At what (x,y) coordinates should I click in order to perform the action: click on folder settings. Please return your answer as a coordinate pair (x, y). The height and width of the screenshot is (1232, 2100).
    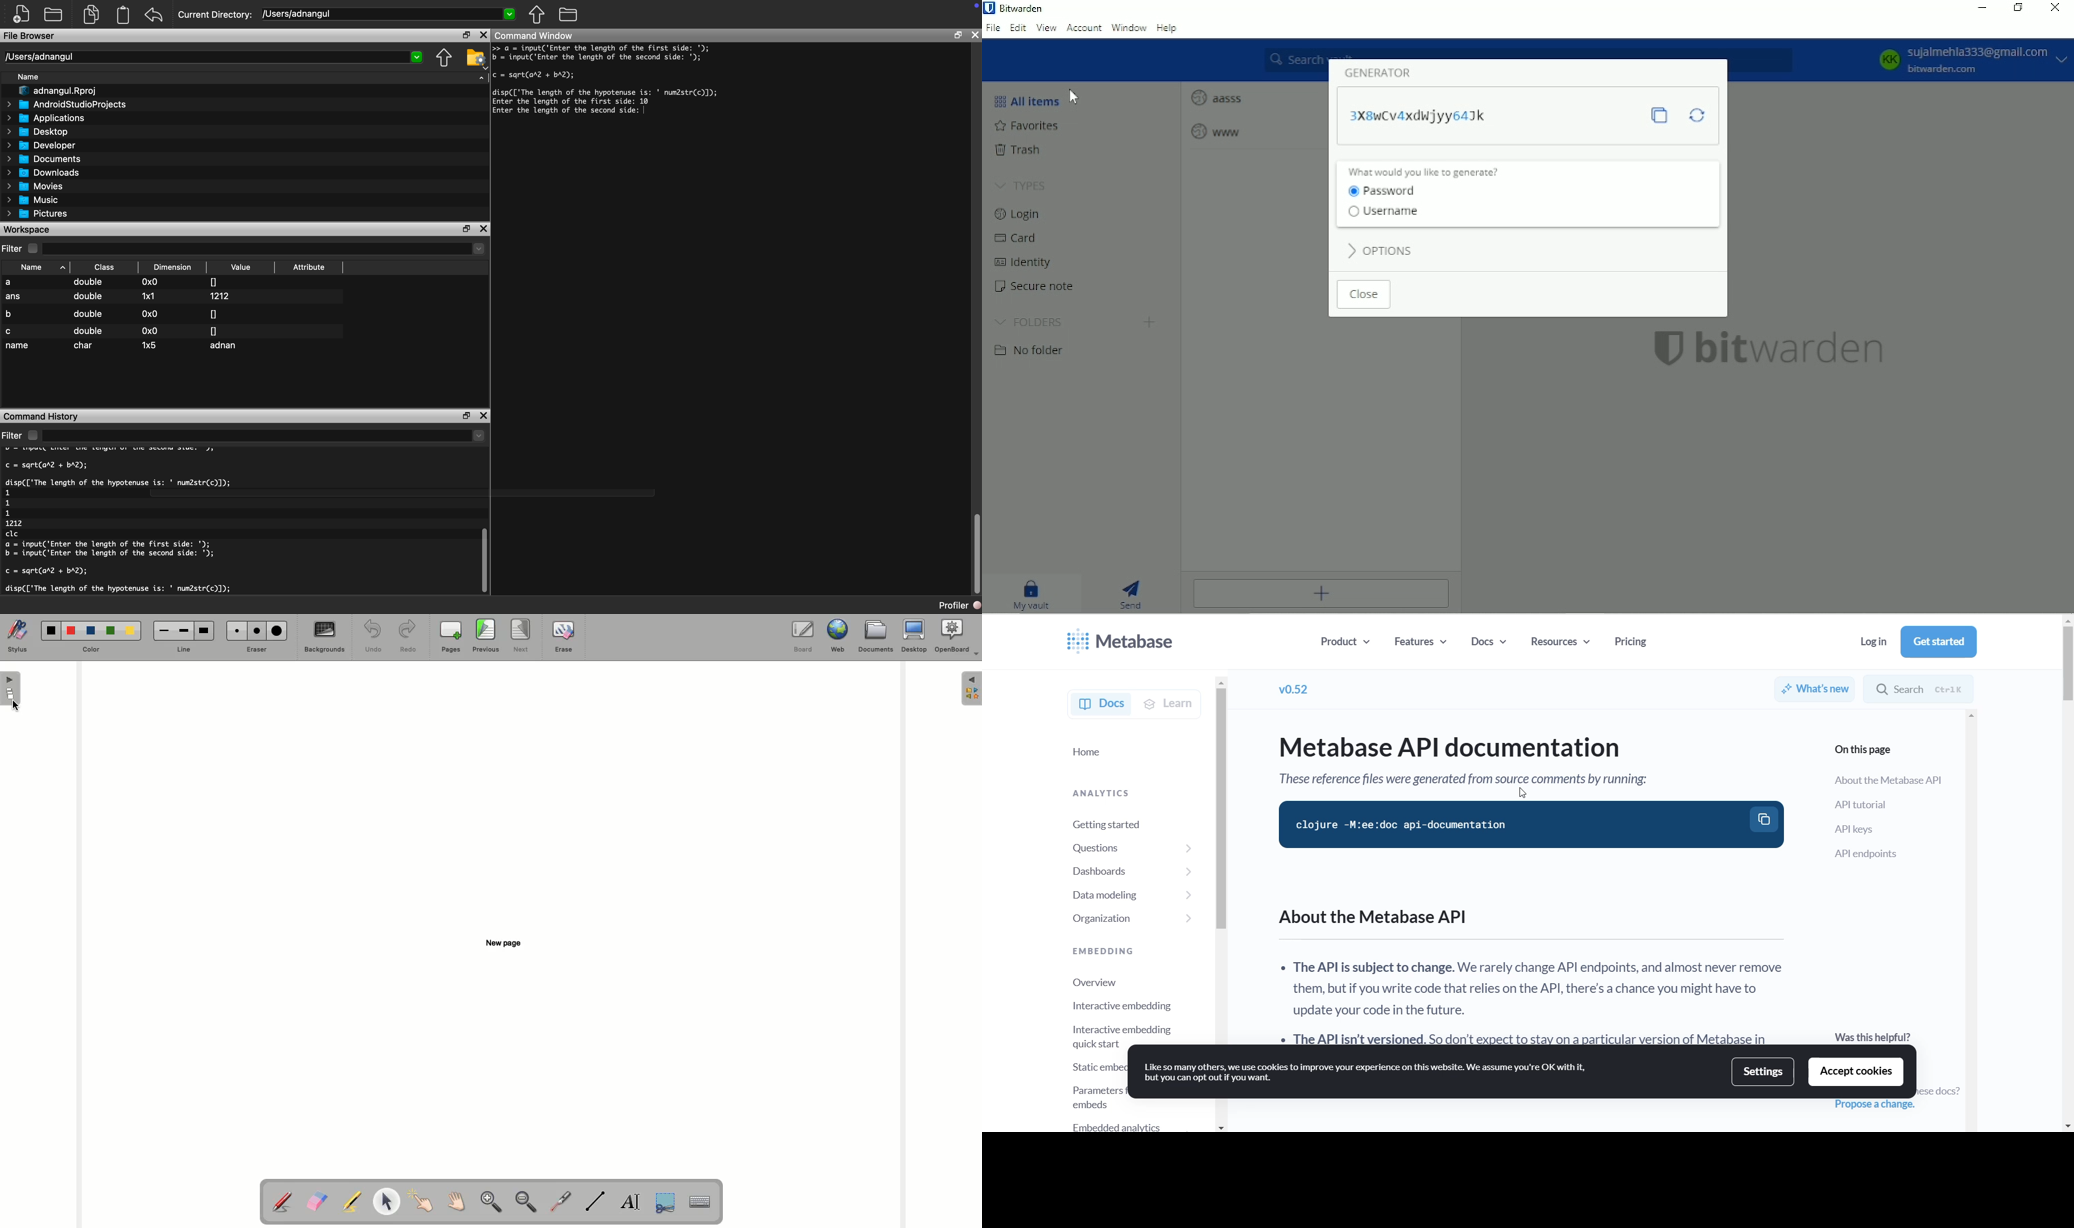
    Looking at the image, I should click on (476, 58).